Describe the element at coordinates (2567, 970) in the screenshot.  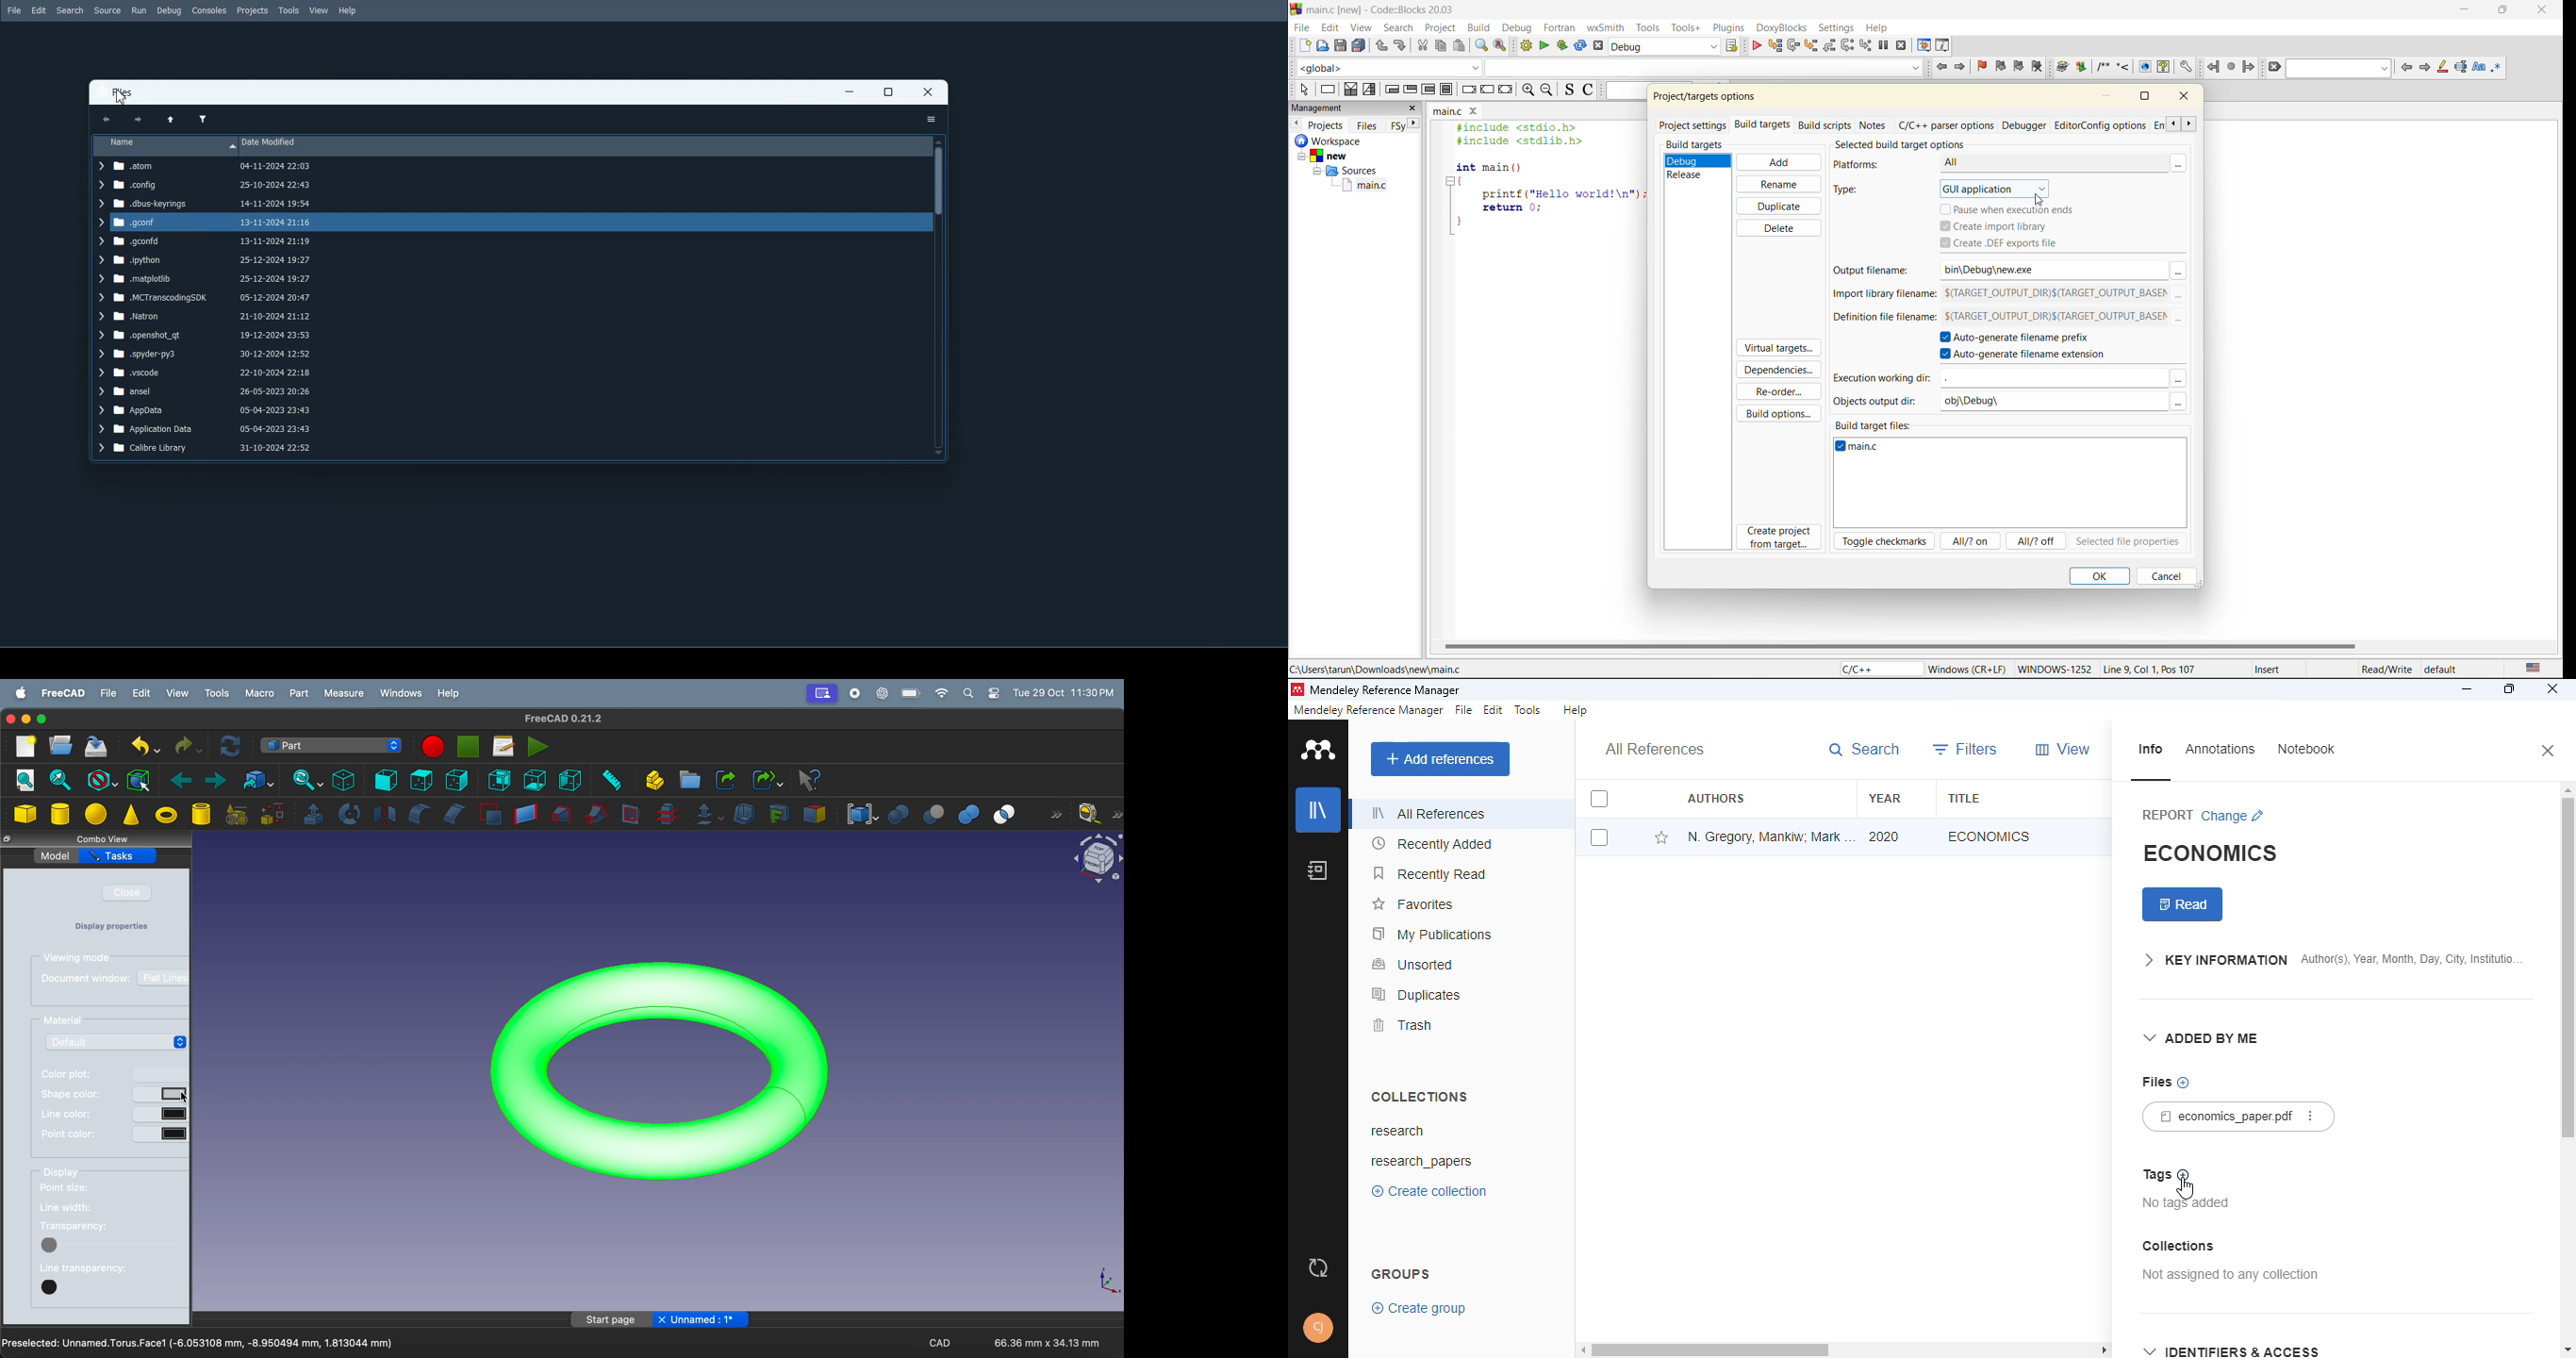
I see `vertical scroll bar` at that location.